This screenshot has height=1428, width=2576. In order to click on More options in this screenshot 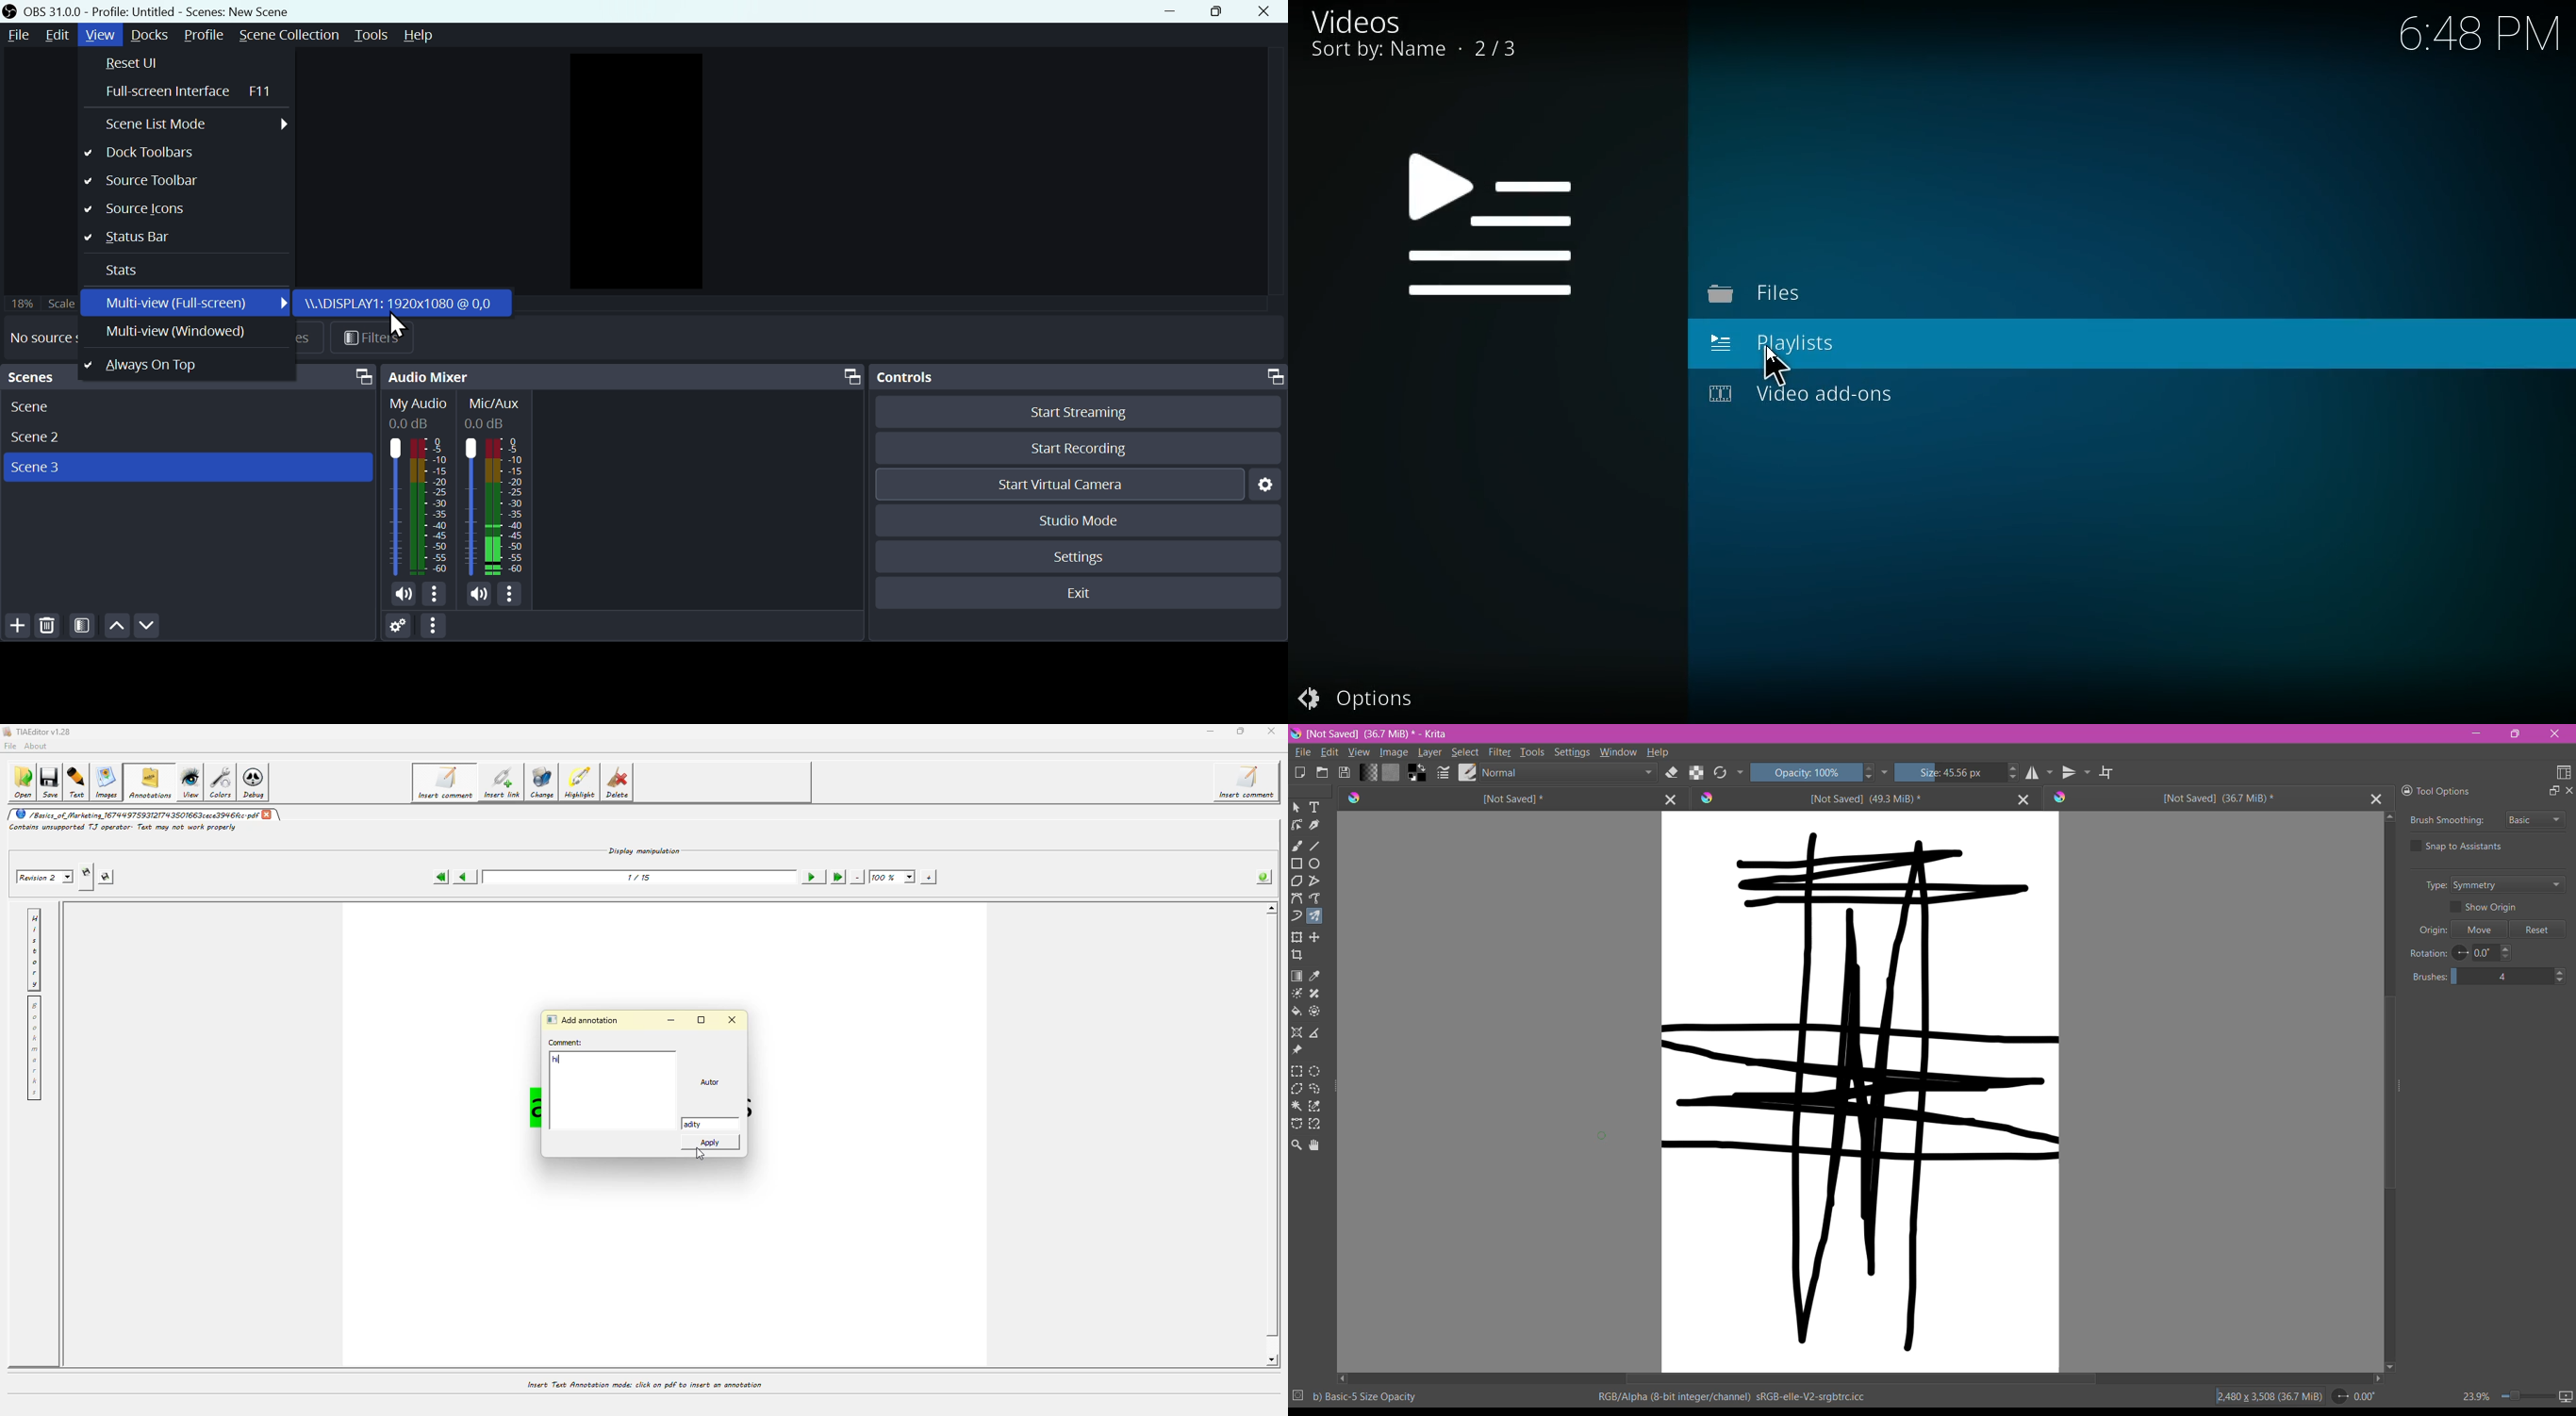, I will do `click(439, 627)`.